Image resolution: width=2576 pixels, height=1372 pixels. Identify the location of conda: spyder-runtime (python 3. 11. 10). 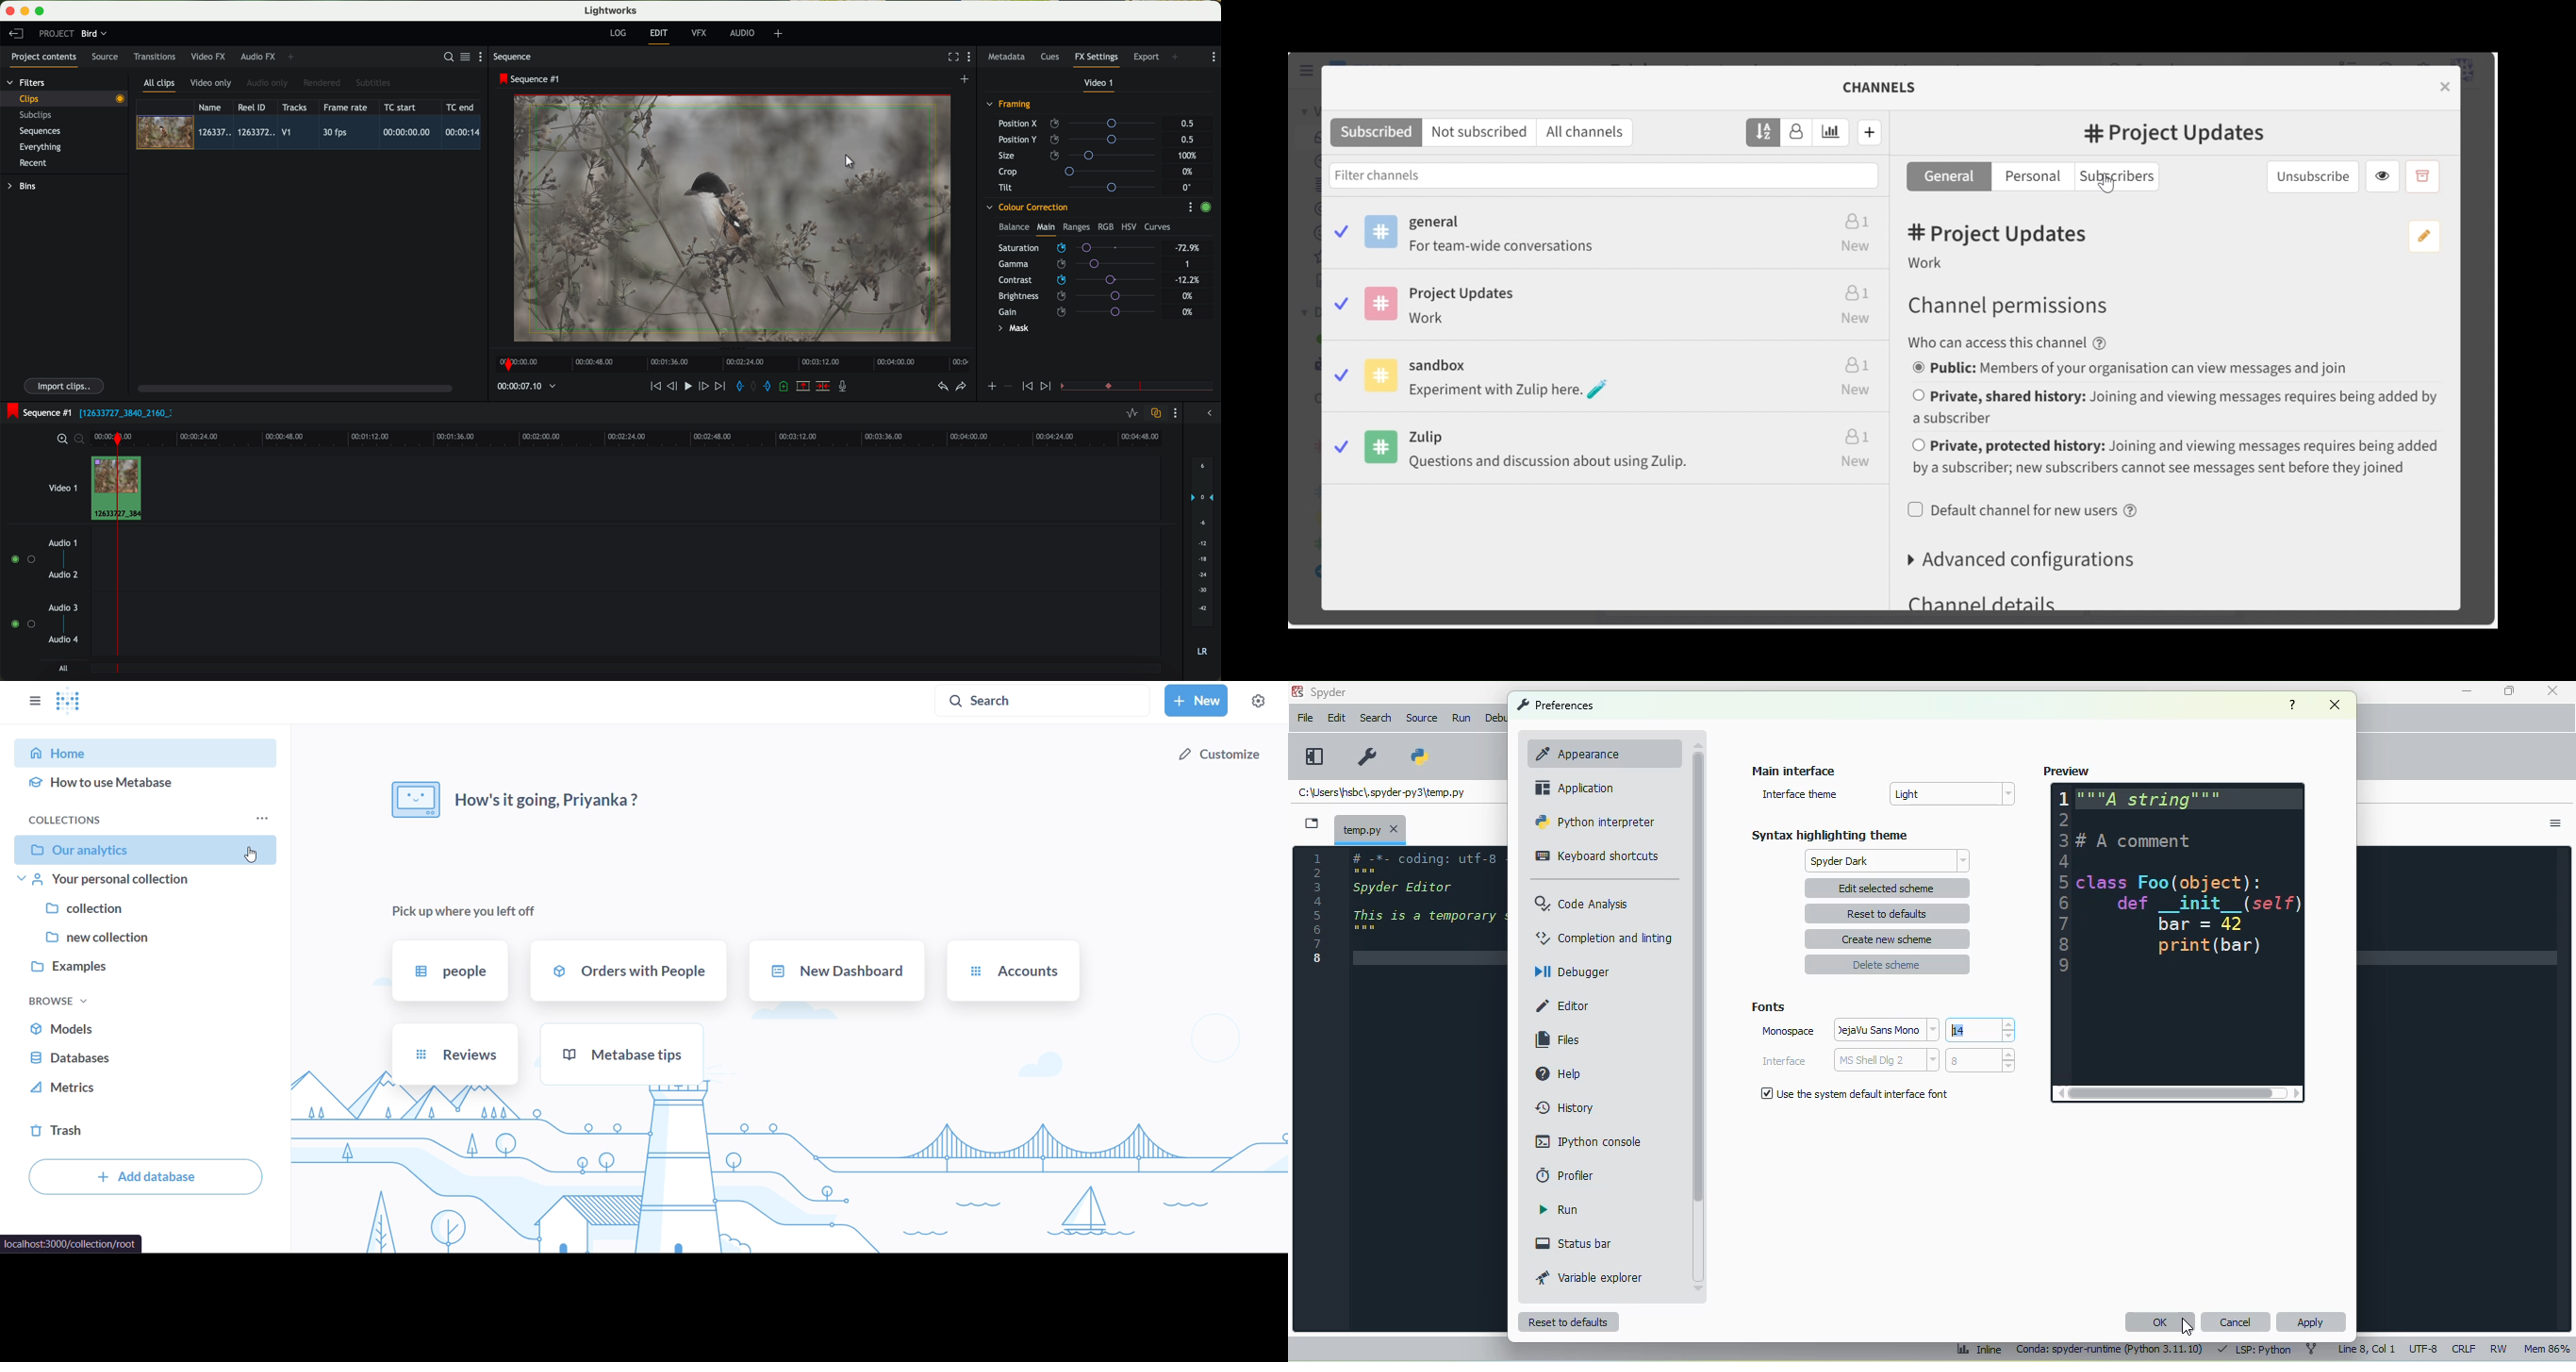
(2110, 1351).